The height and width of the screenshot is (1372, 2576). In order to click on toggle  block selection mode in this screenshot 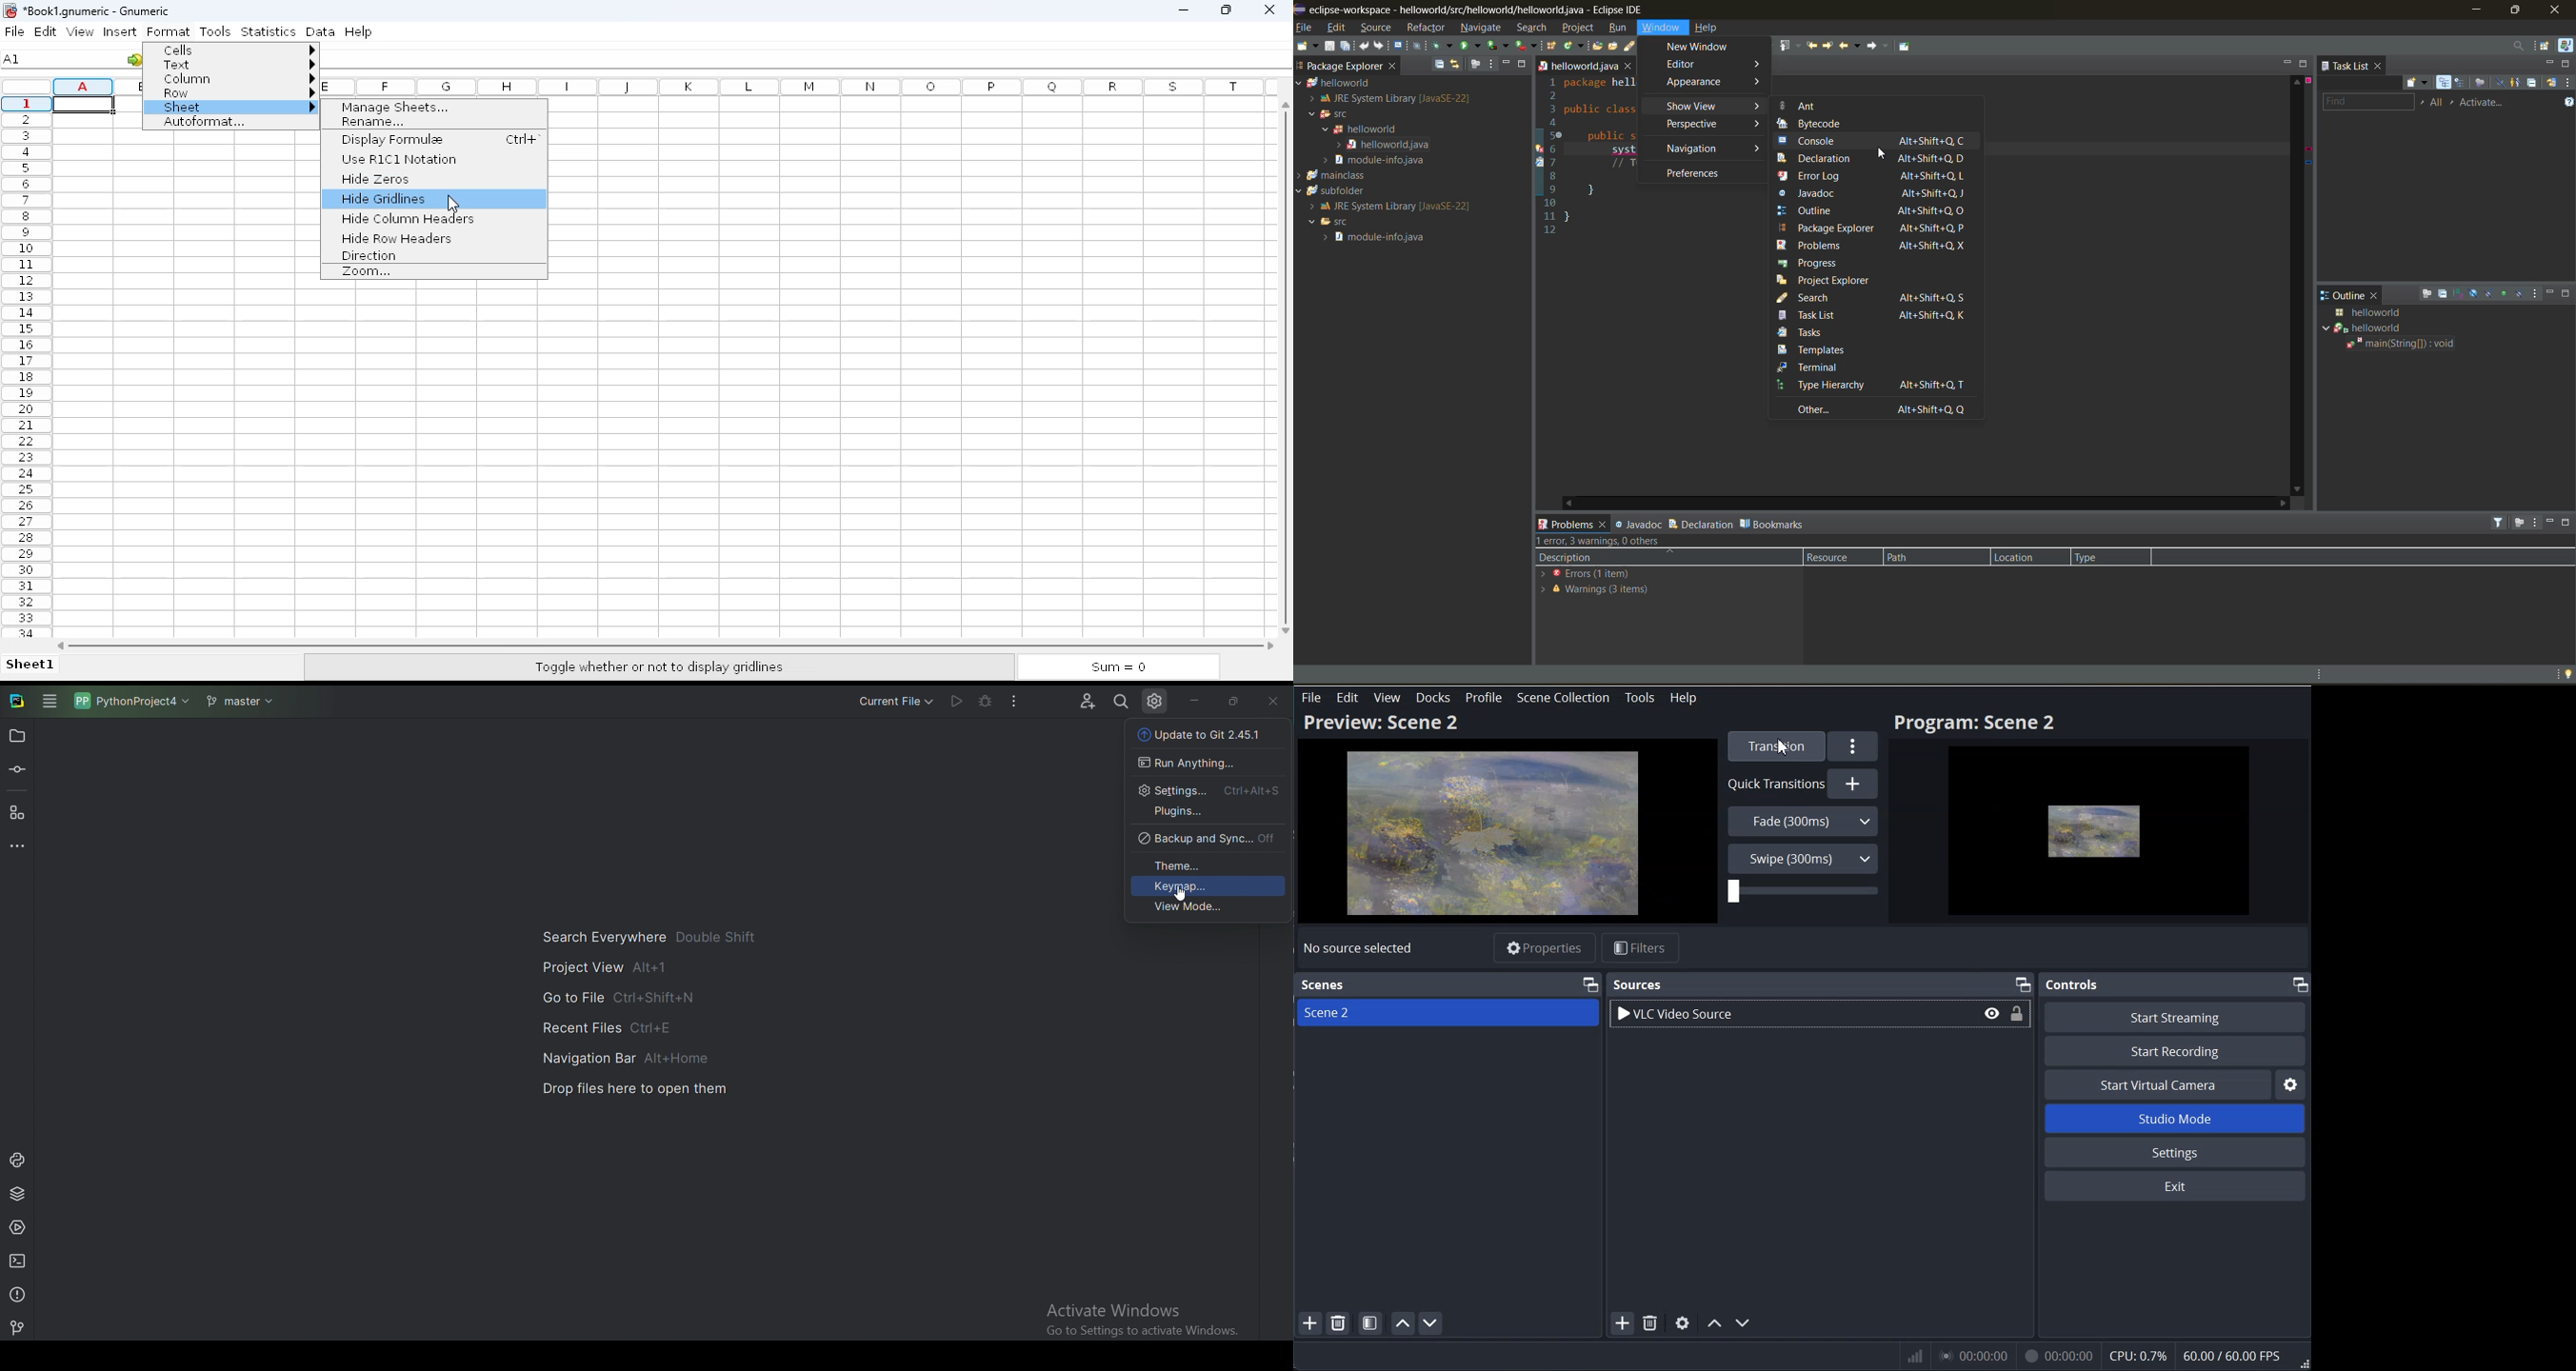, I will do `click(1722, 46)`.